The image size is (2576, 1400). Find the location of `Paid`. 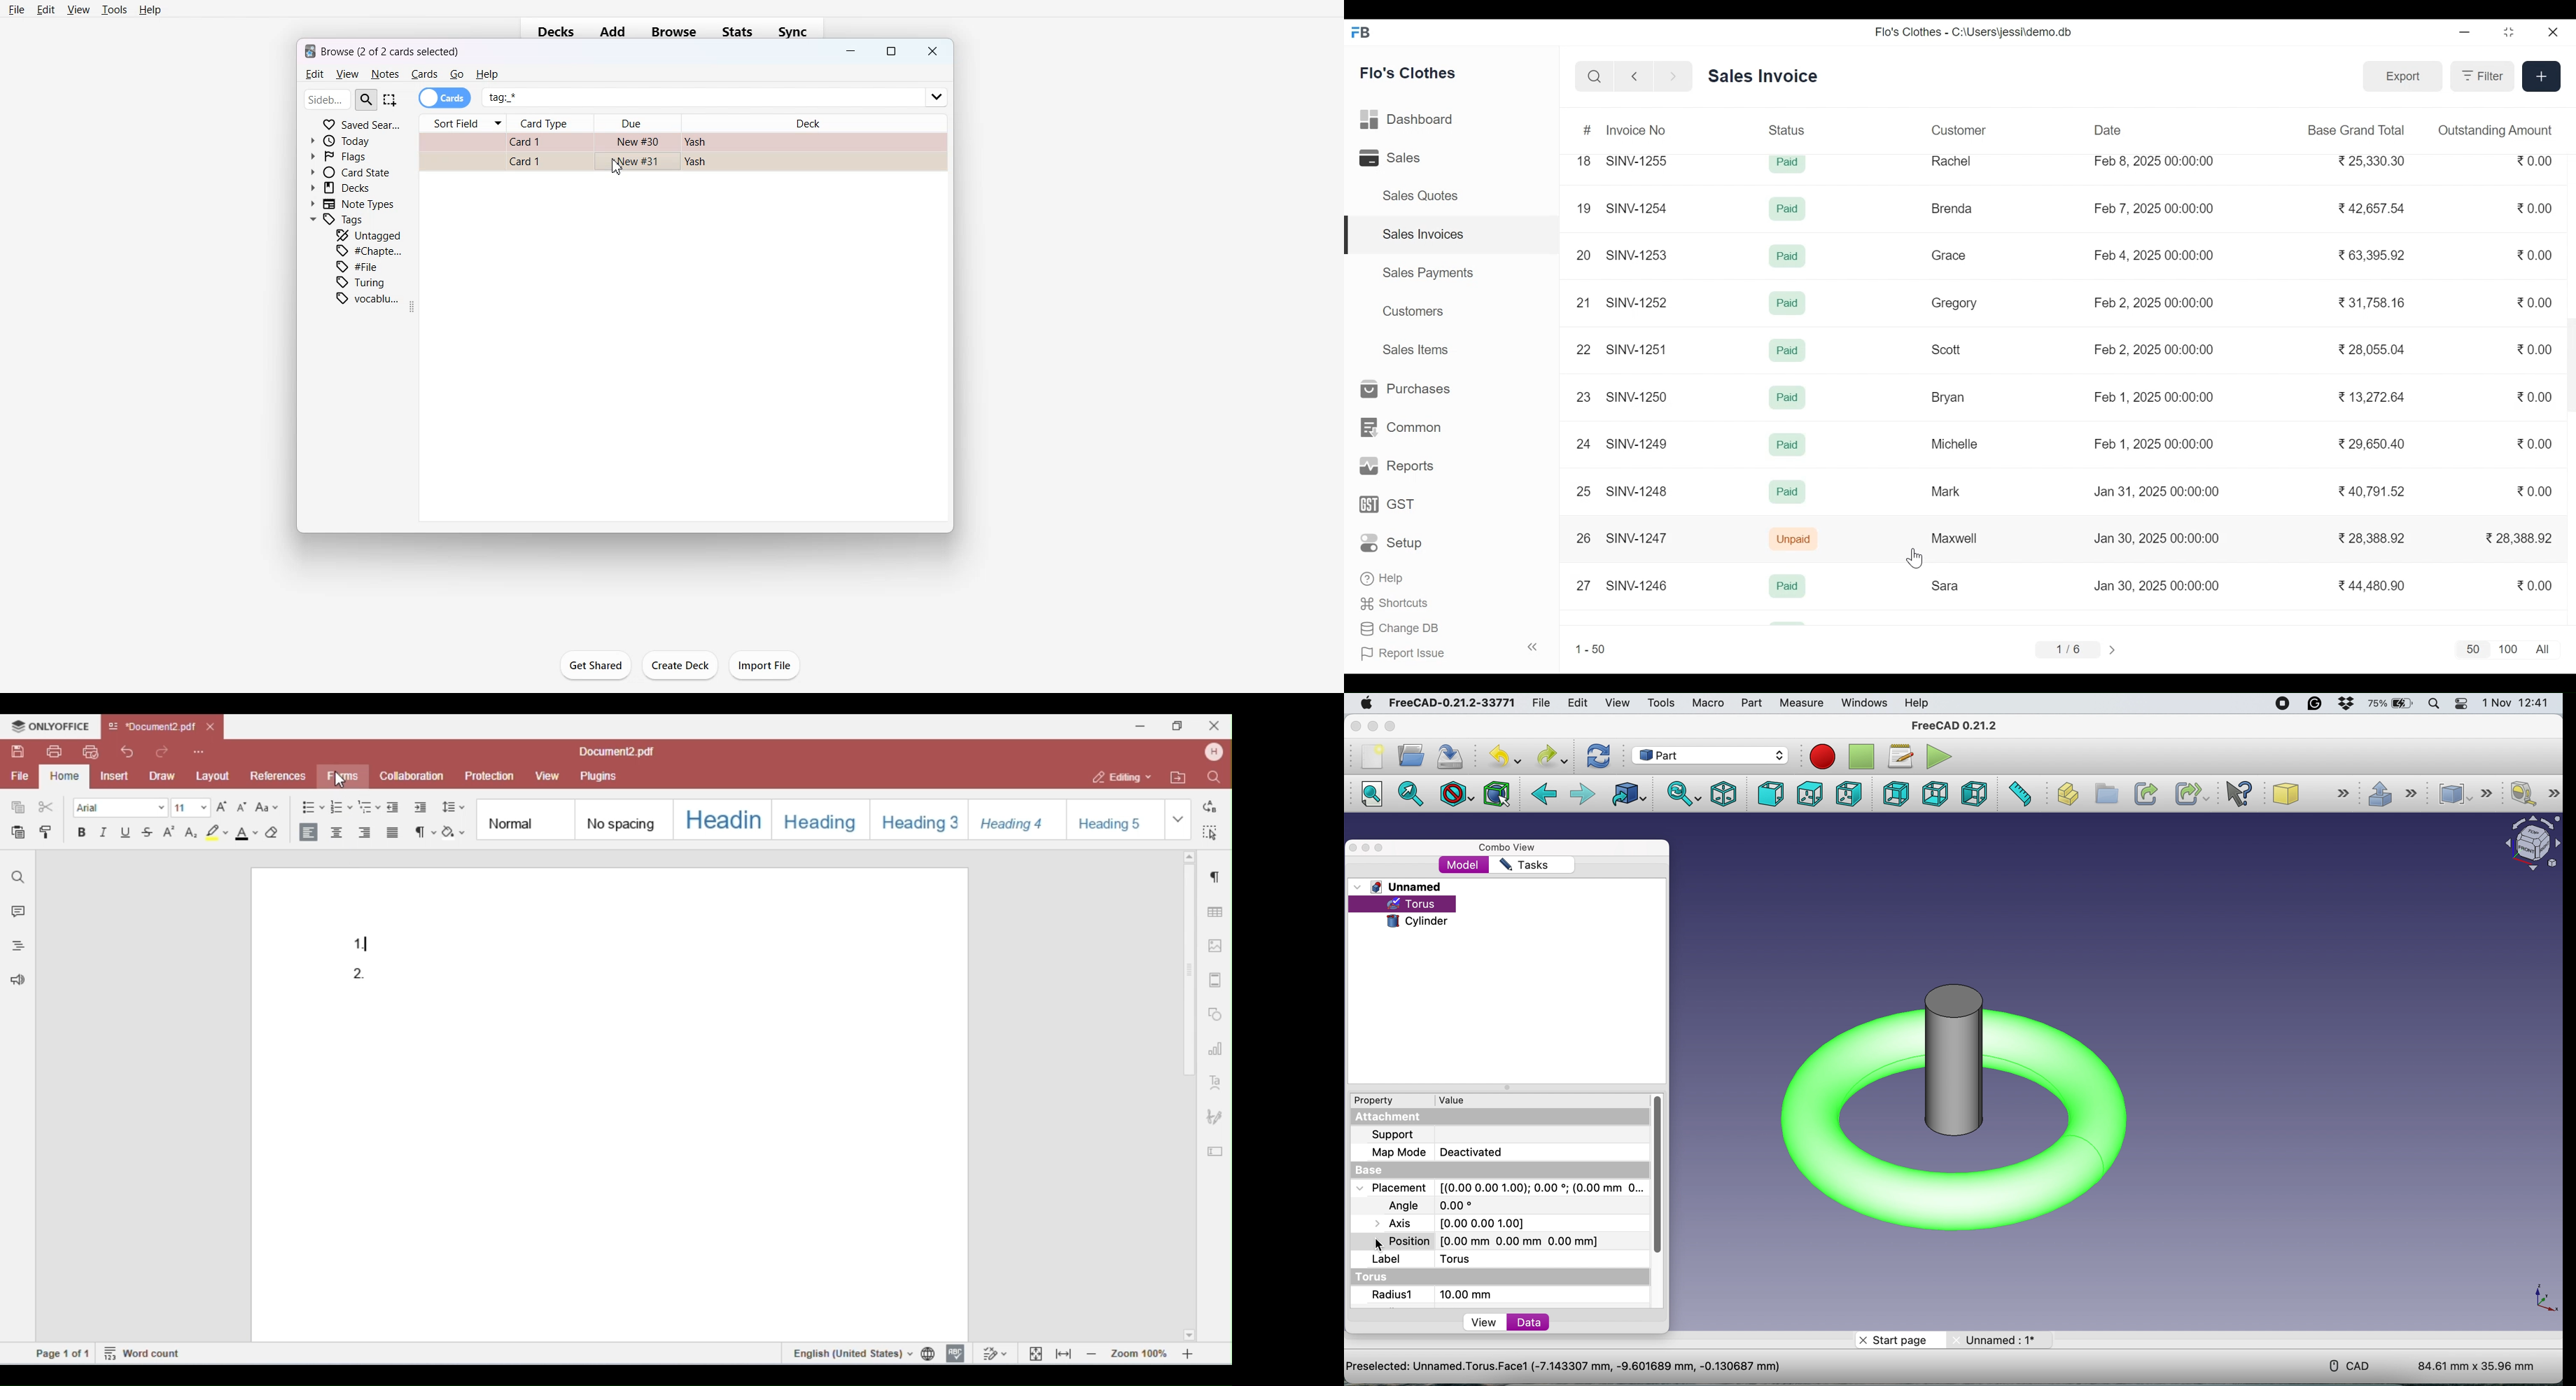

Paid is located at coordinates (1789, 163).